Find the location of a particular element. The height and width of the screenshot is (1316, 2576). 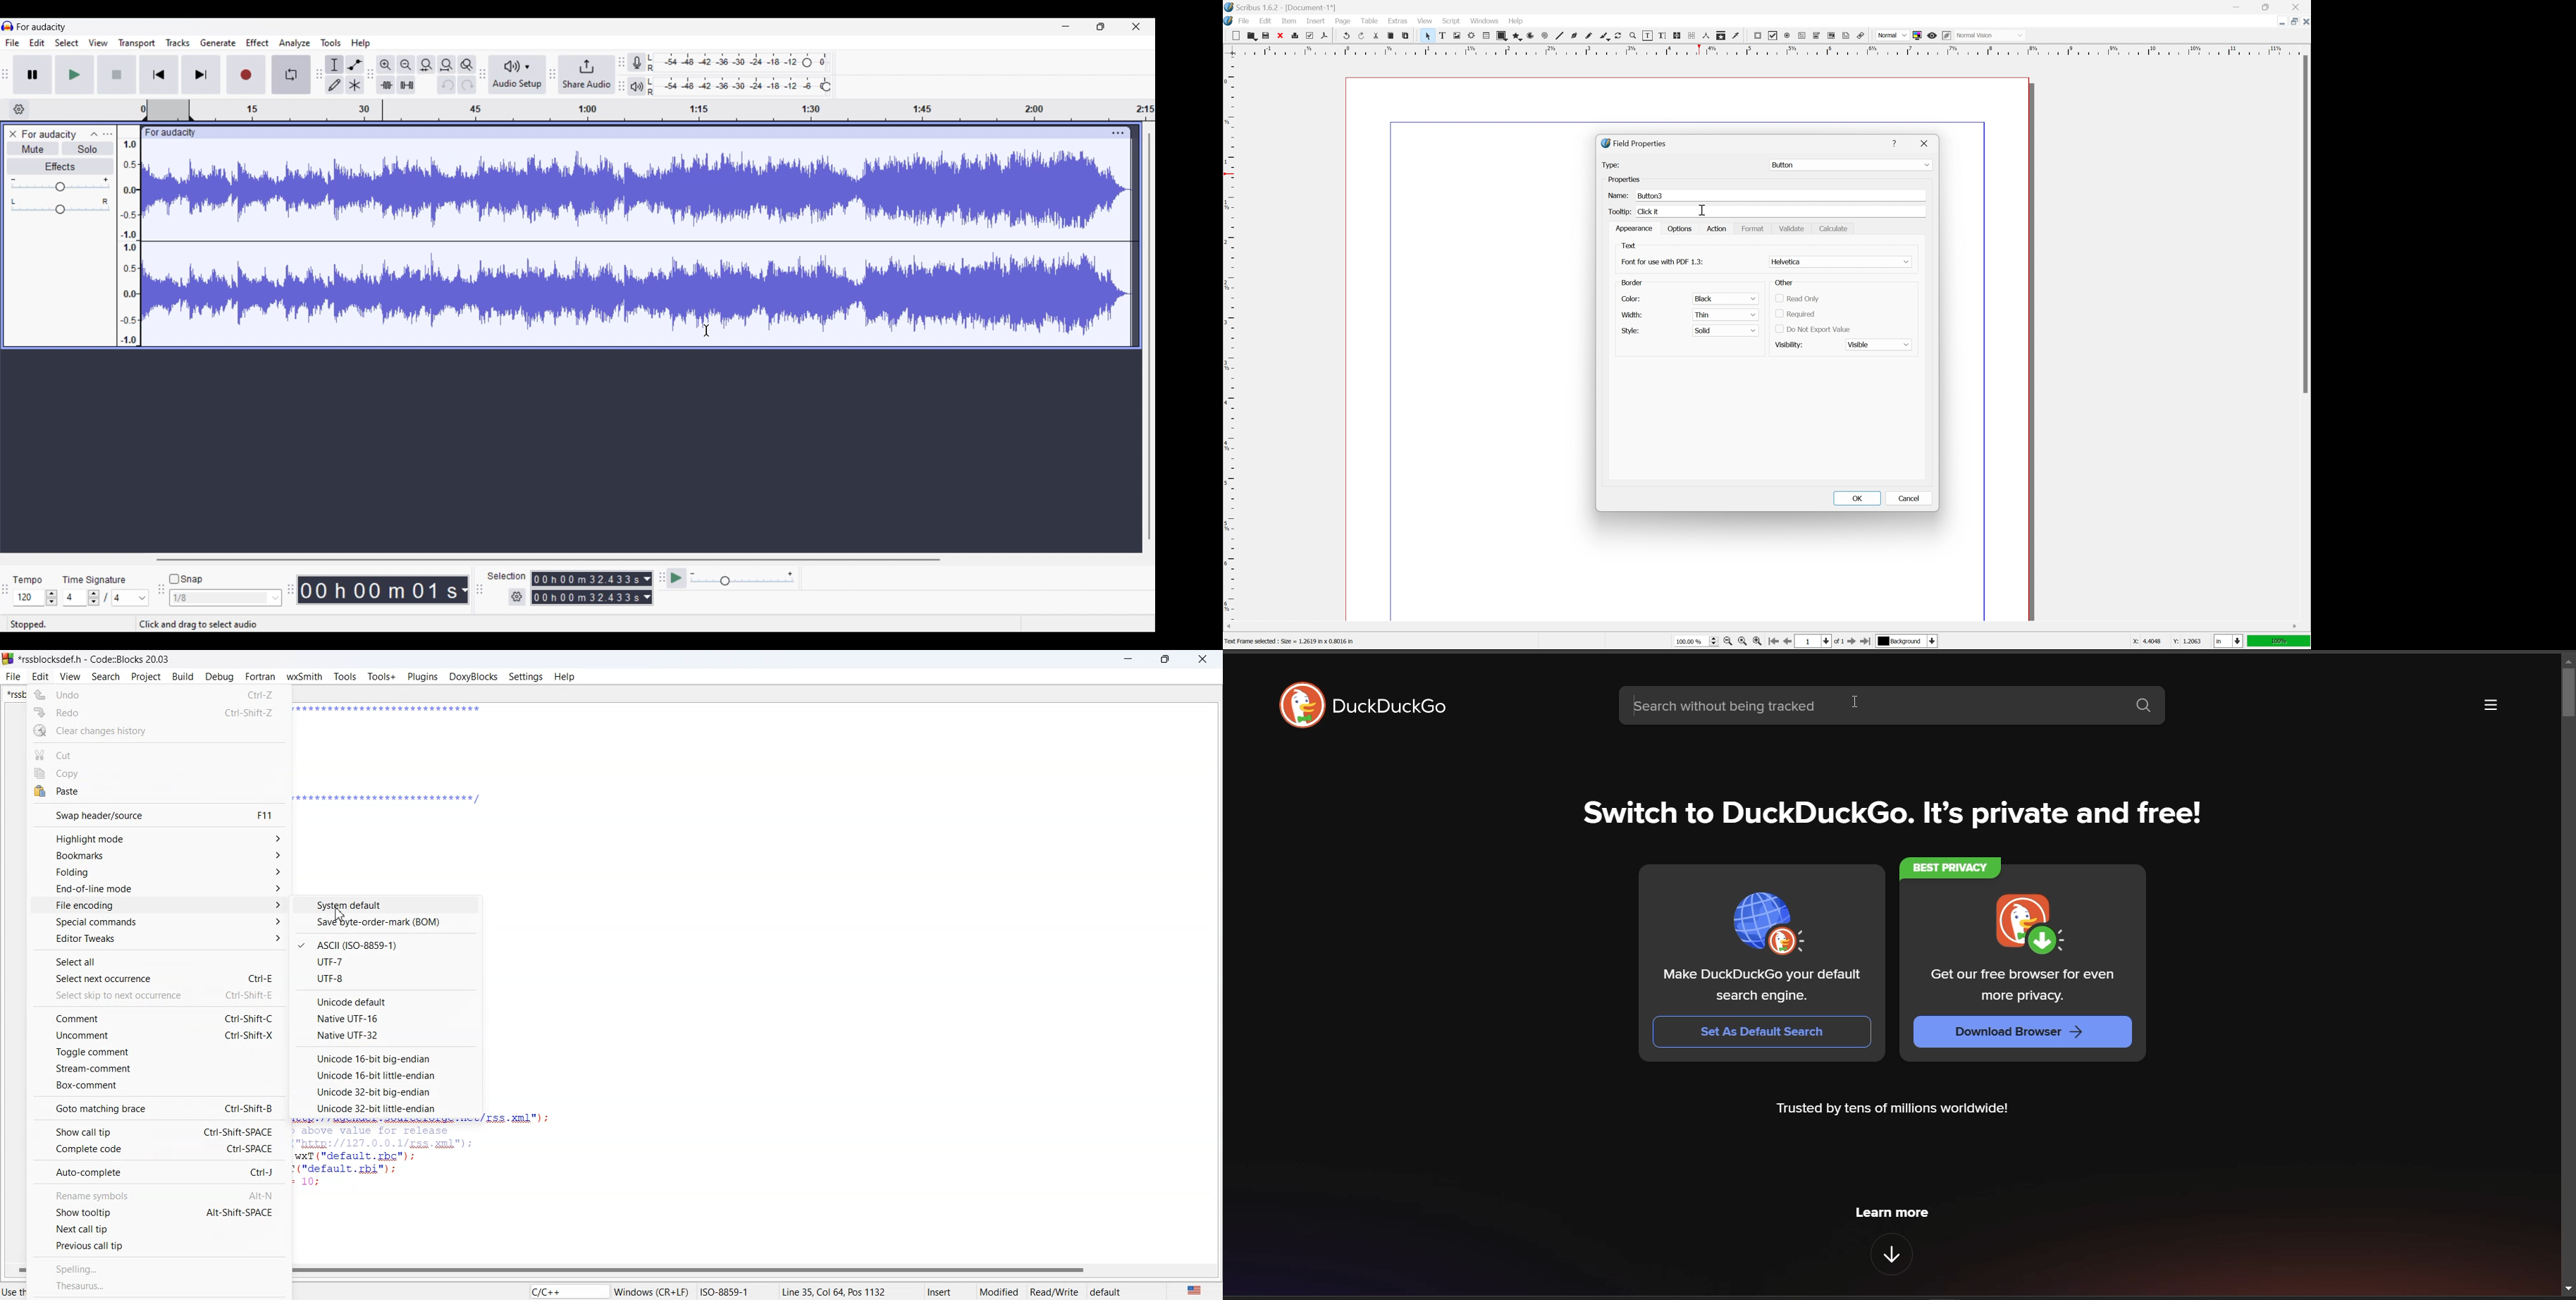

visibility is located at coordinates (1792, 344).